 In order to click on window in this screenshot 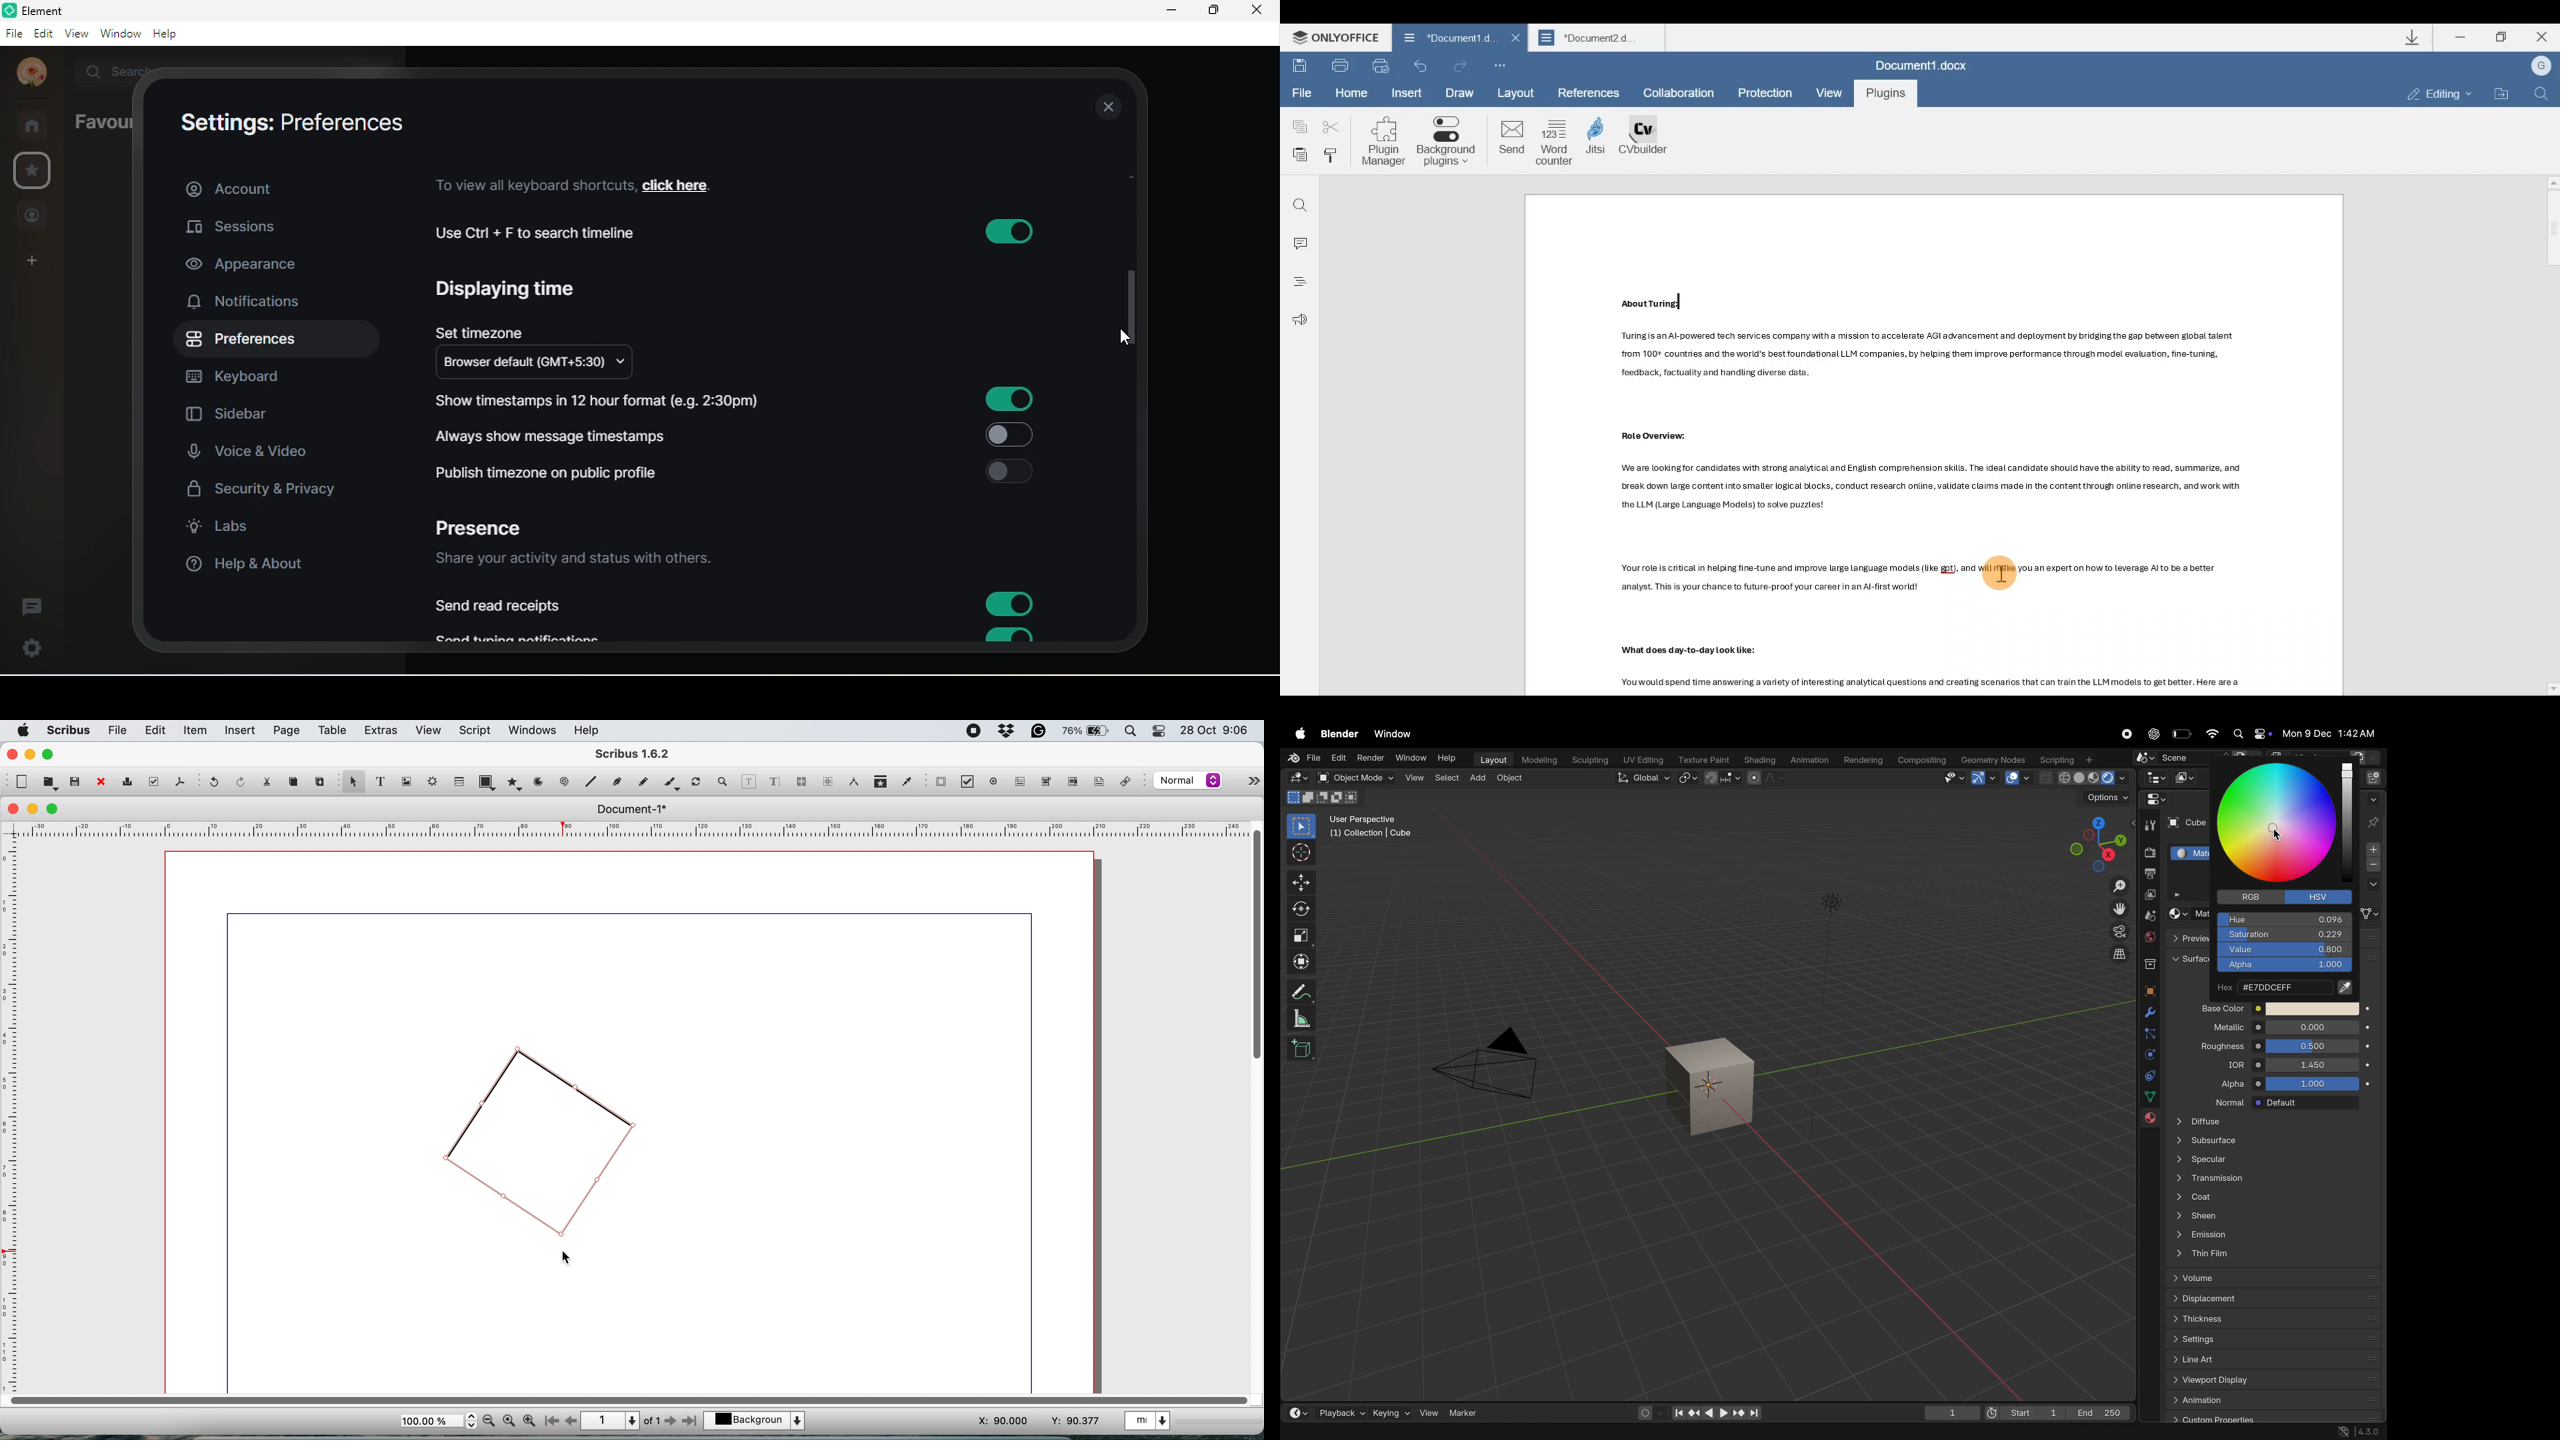, I will do `click(119, 35)`.